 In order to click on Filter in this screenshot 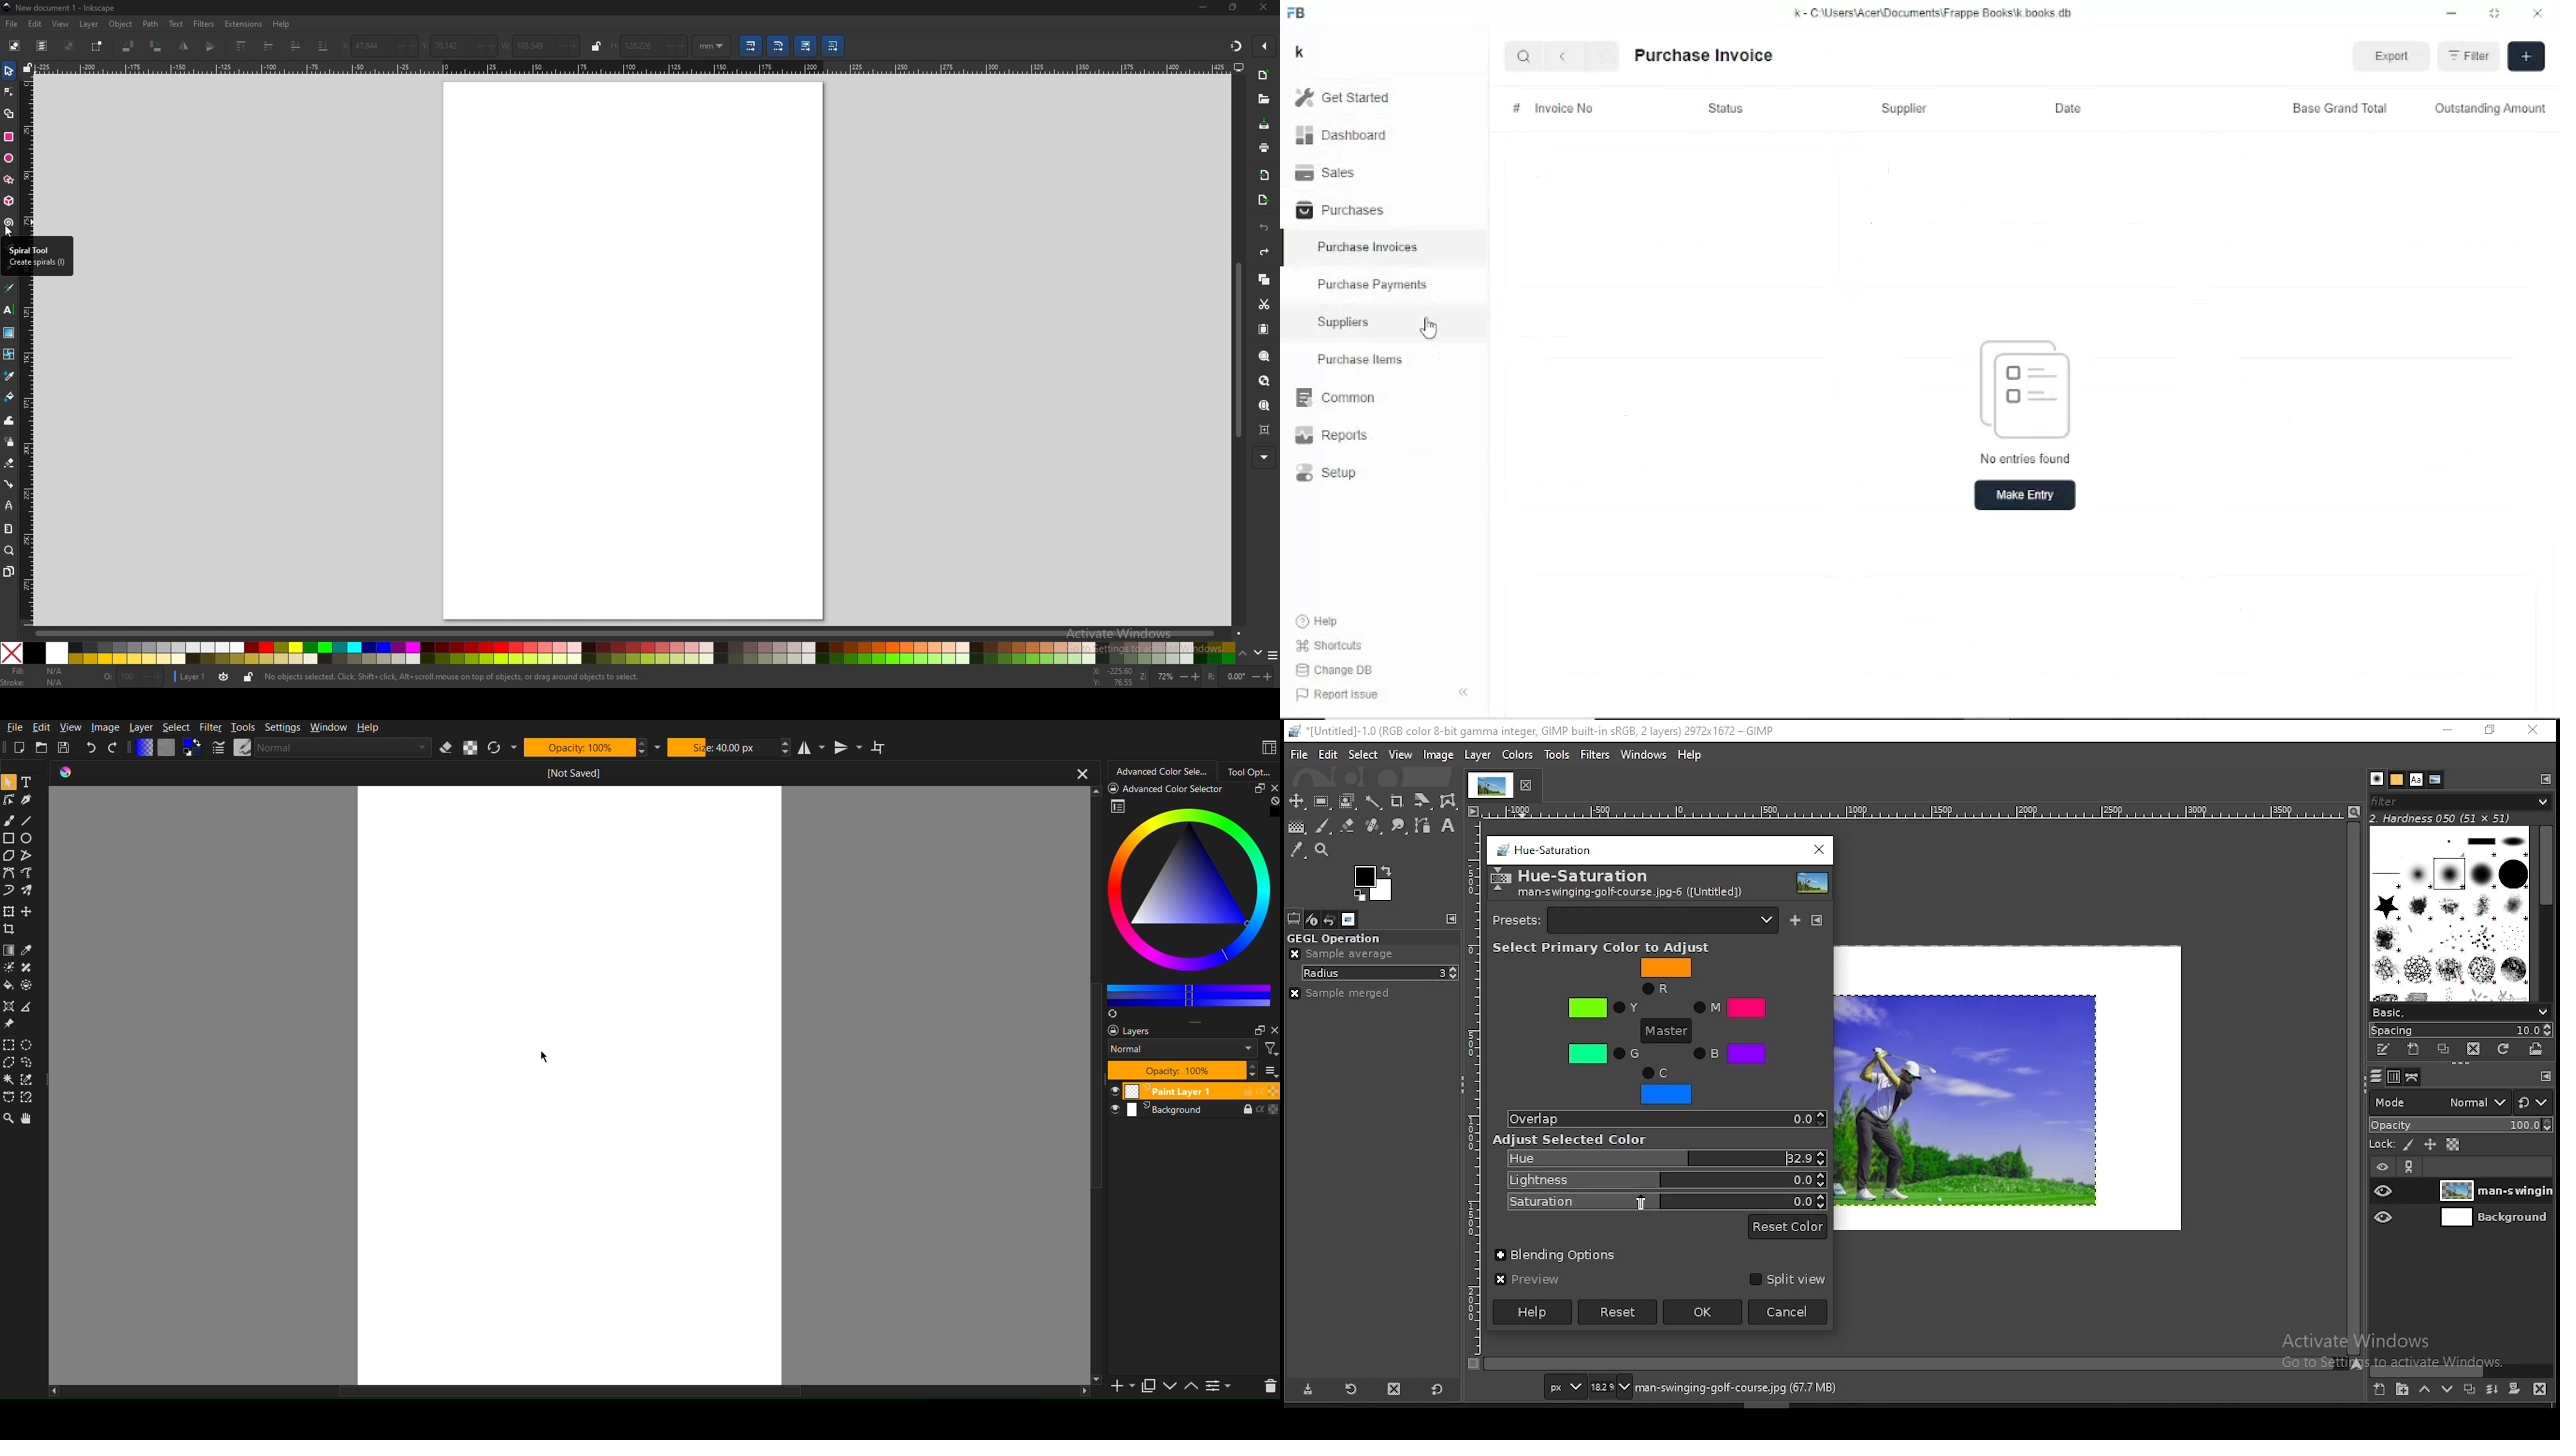, I will do `click(2471, 57)`.